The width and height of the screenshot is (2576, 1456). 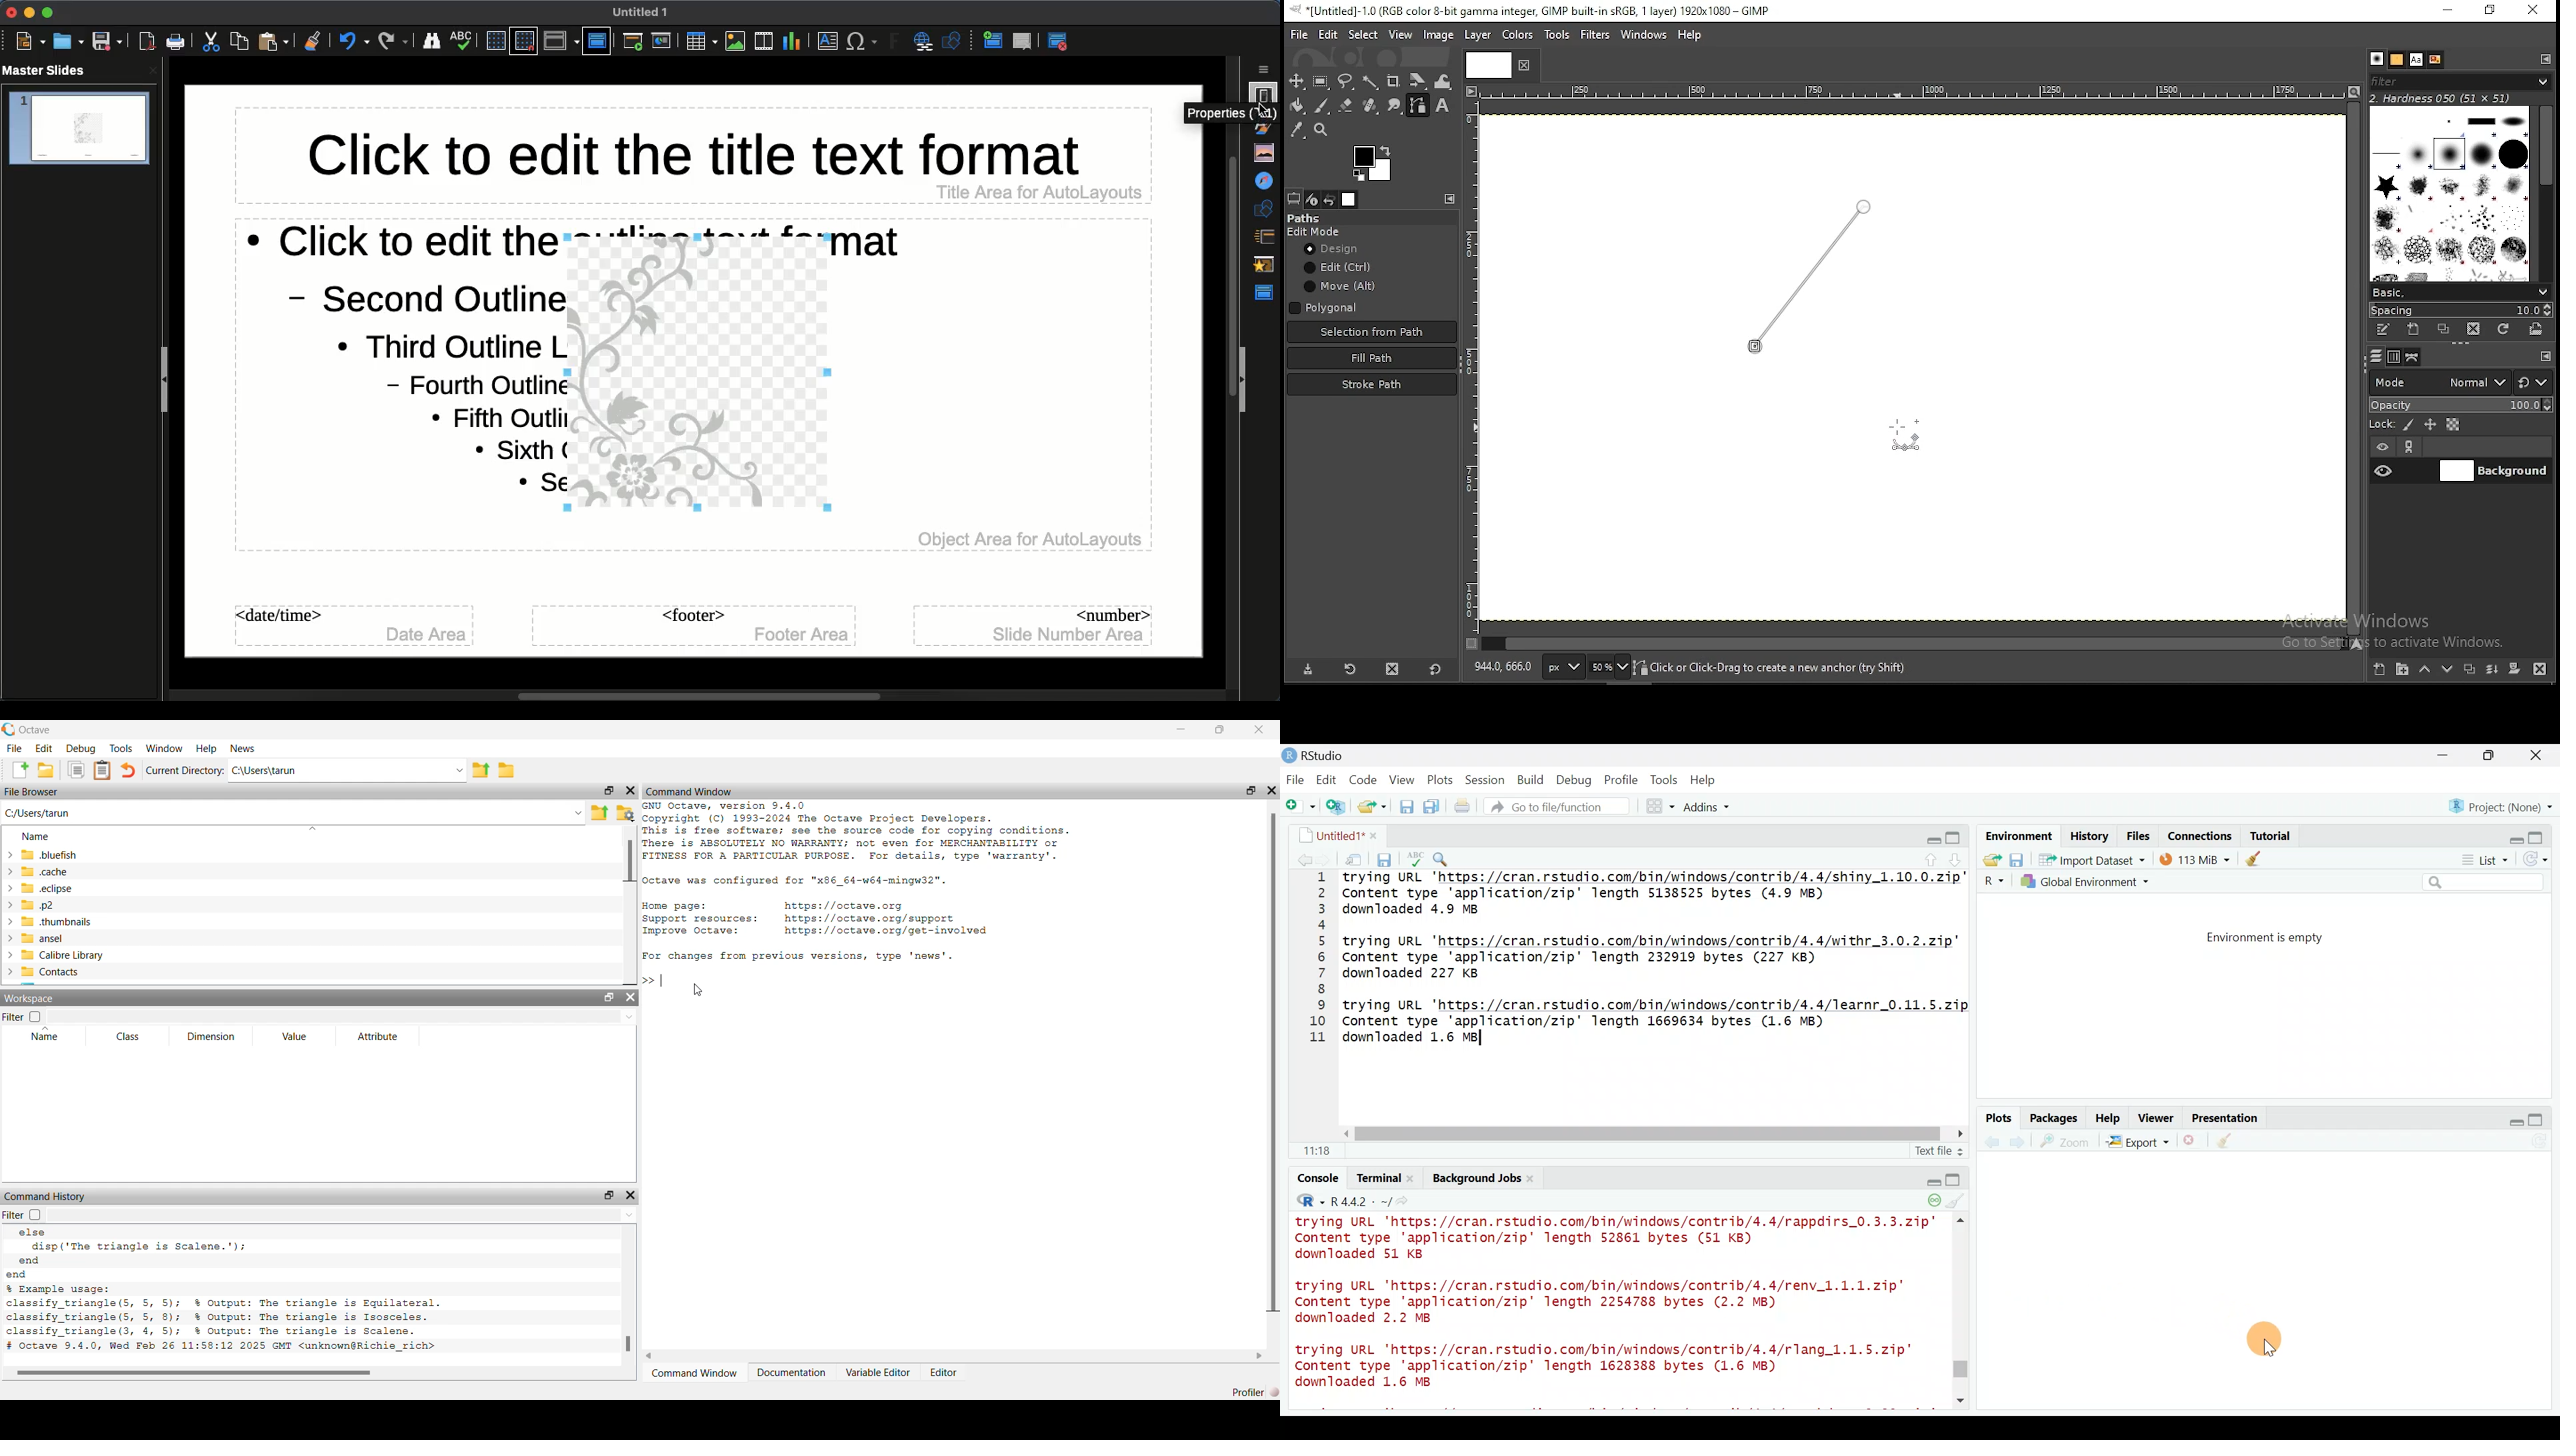 What do you see at coordinates (2505, 805) in the screenshot?
I see `Project (none)` at bounding box center [2505, 805].